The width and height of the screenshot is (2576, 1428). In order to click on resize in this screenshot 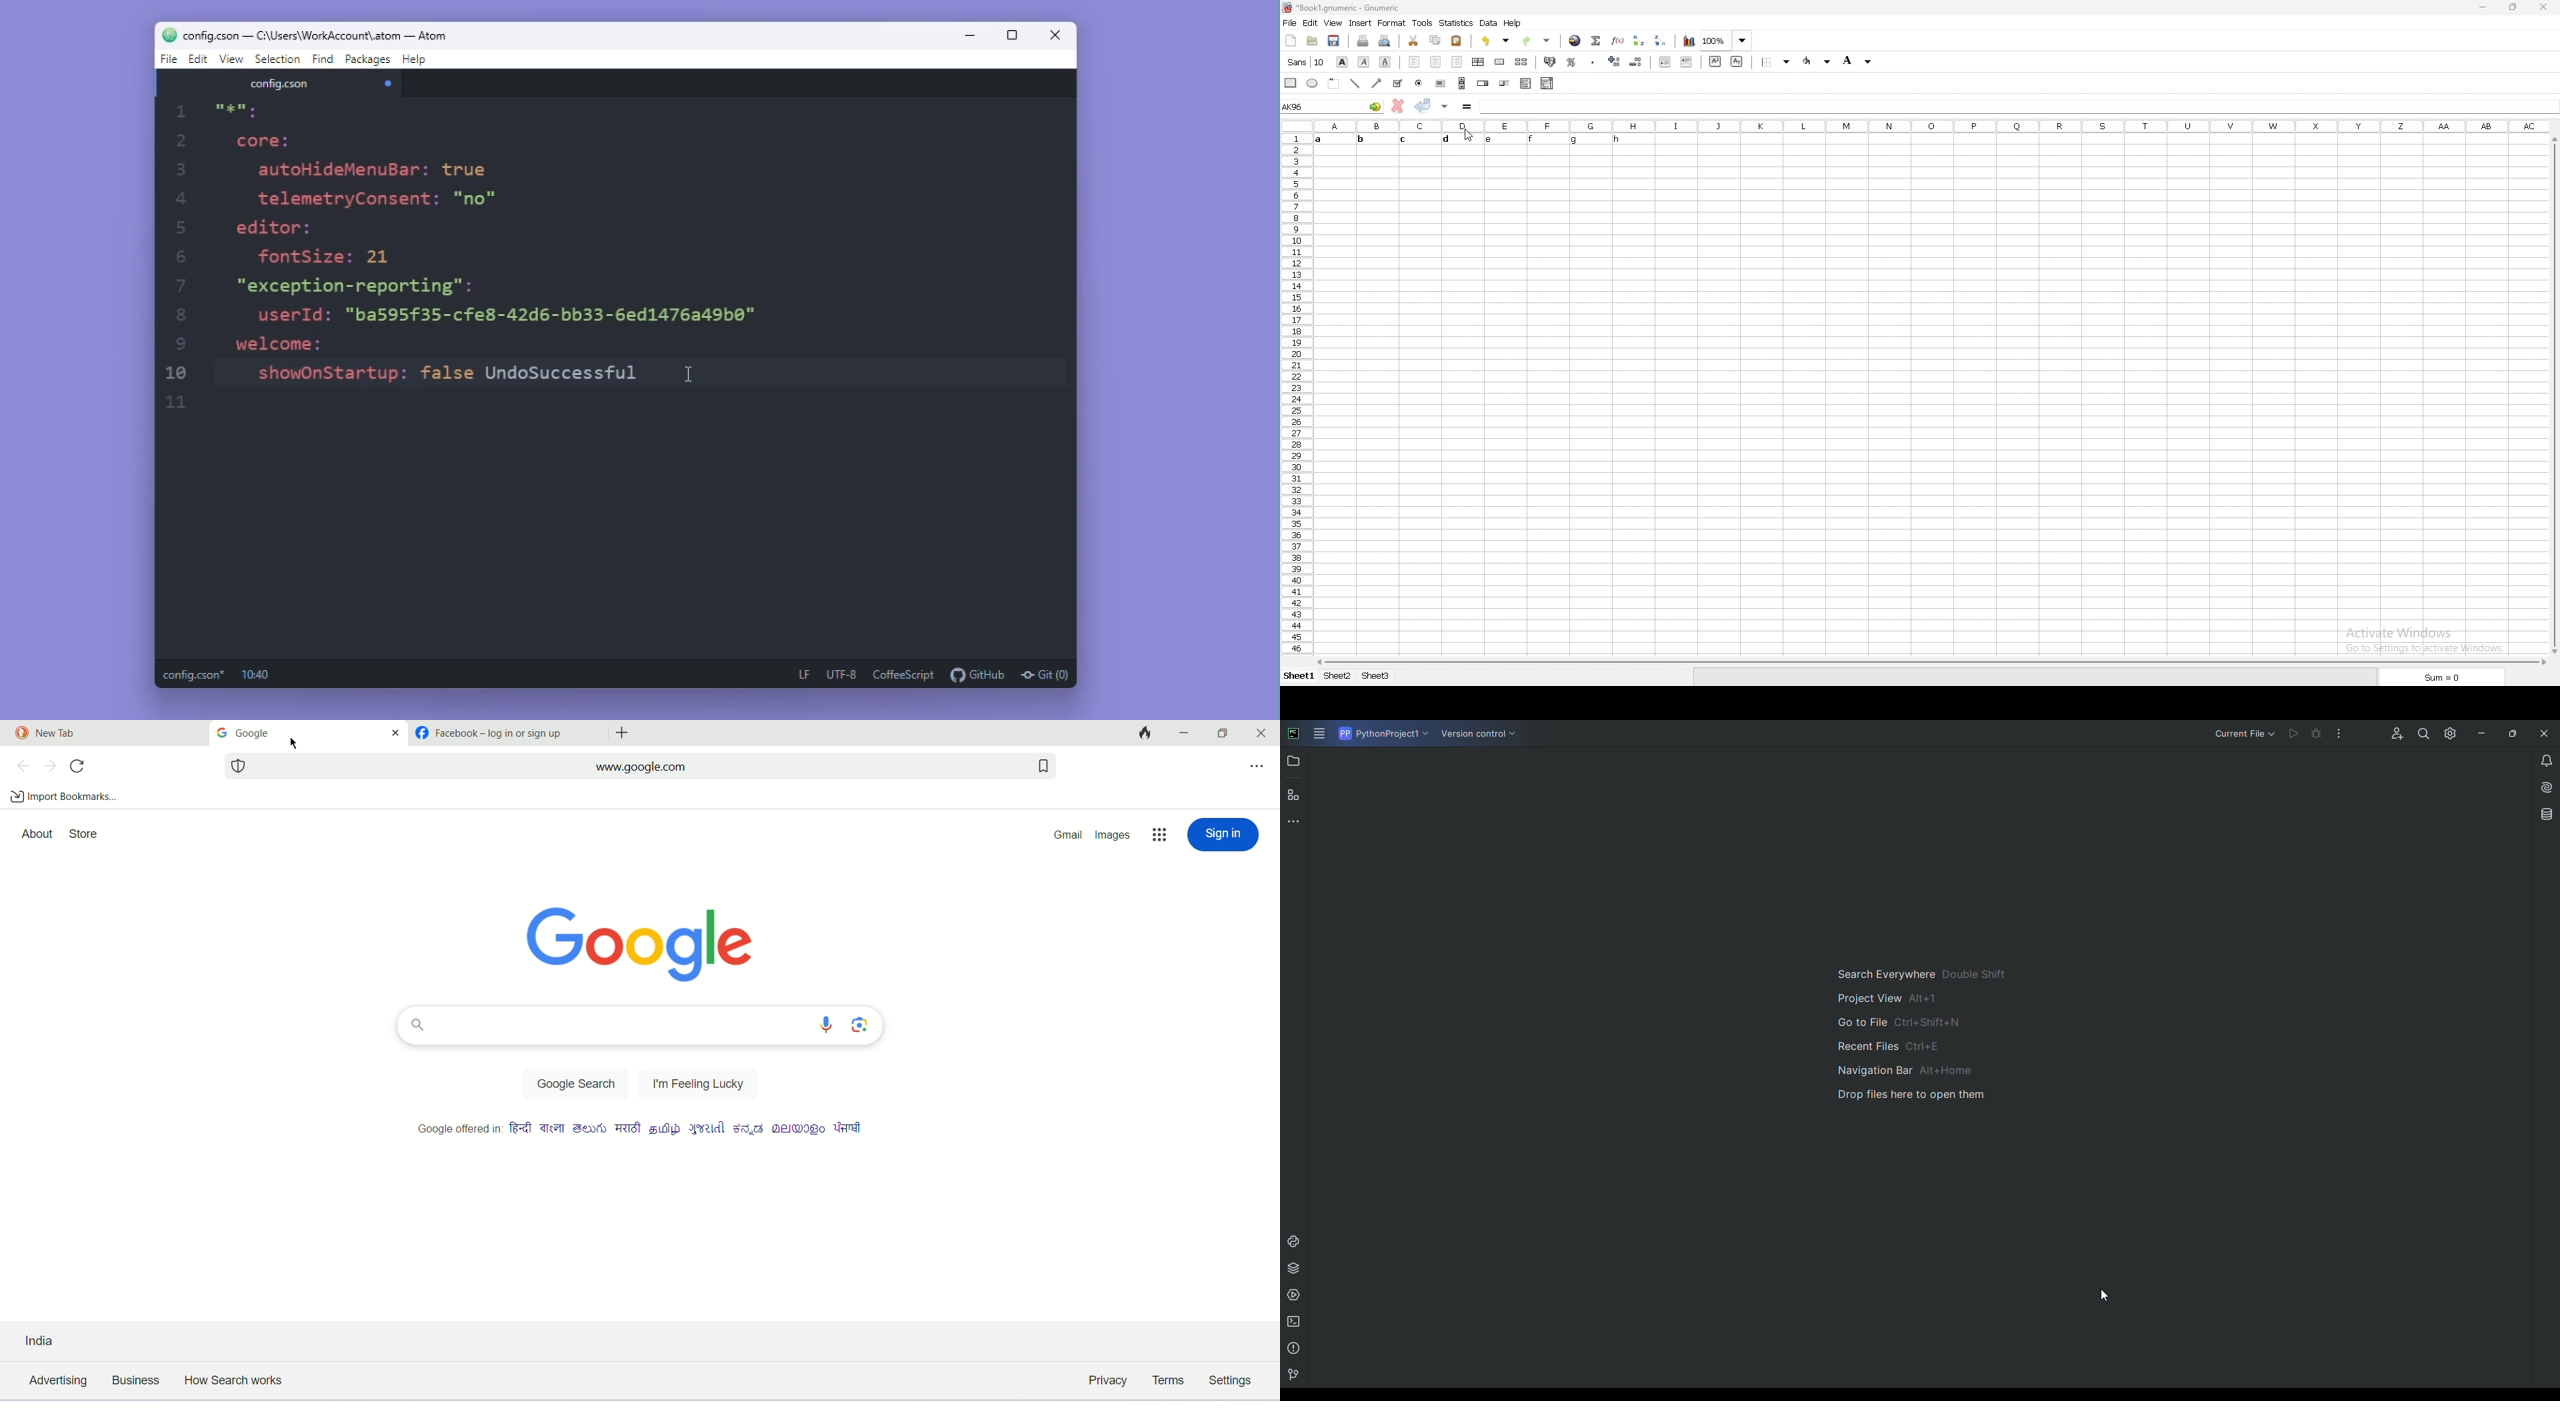, I will do `click(2512, 7)`.